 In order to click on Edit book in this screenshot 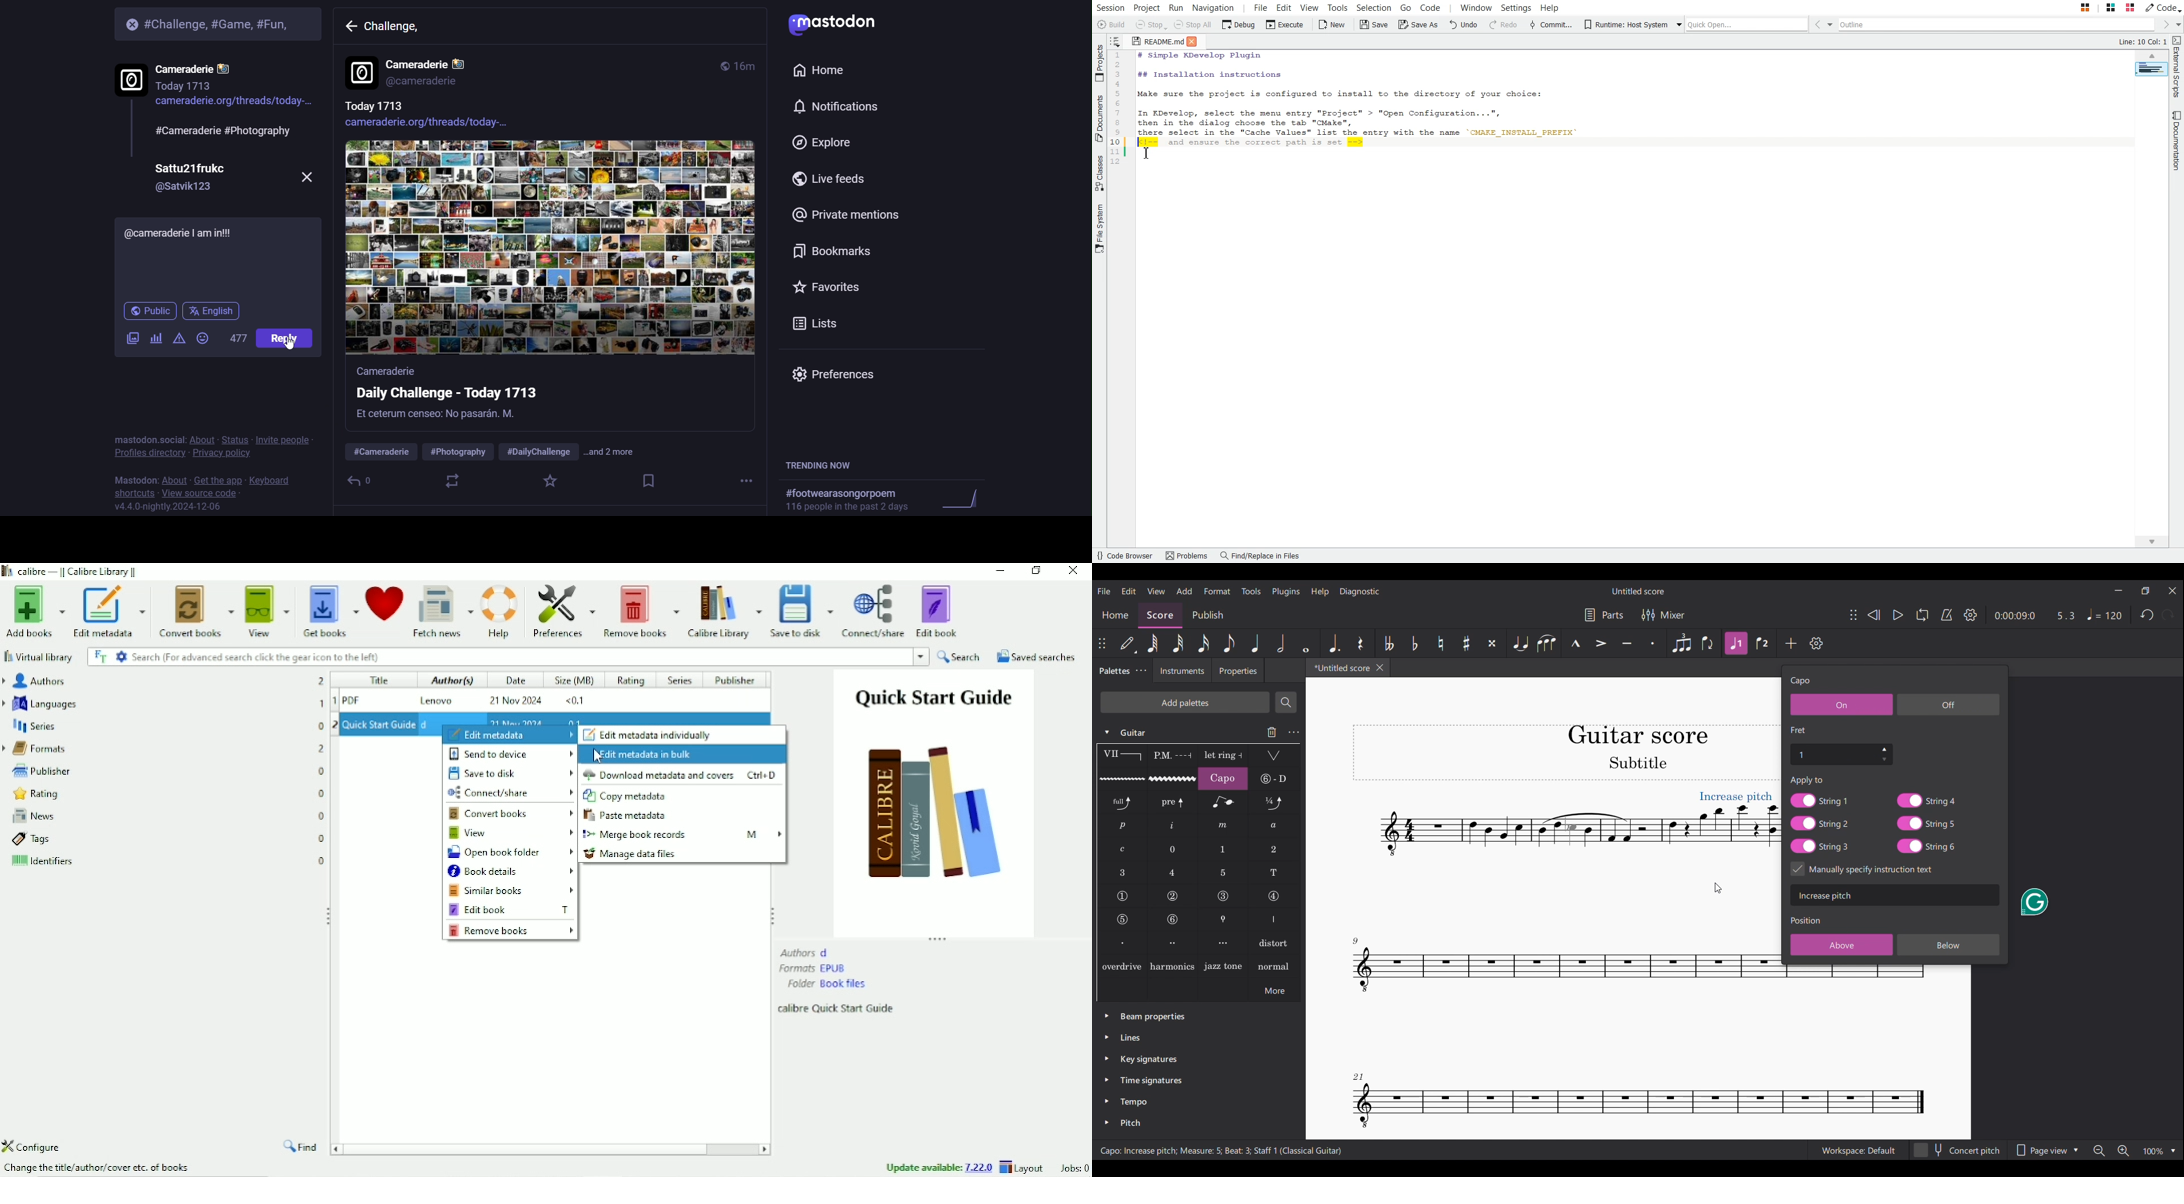, I will do `click(939, 610)`.